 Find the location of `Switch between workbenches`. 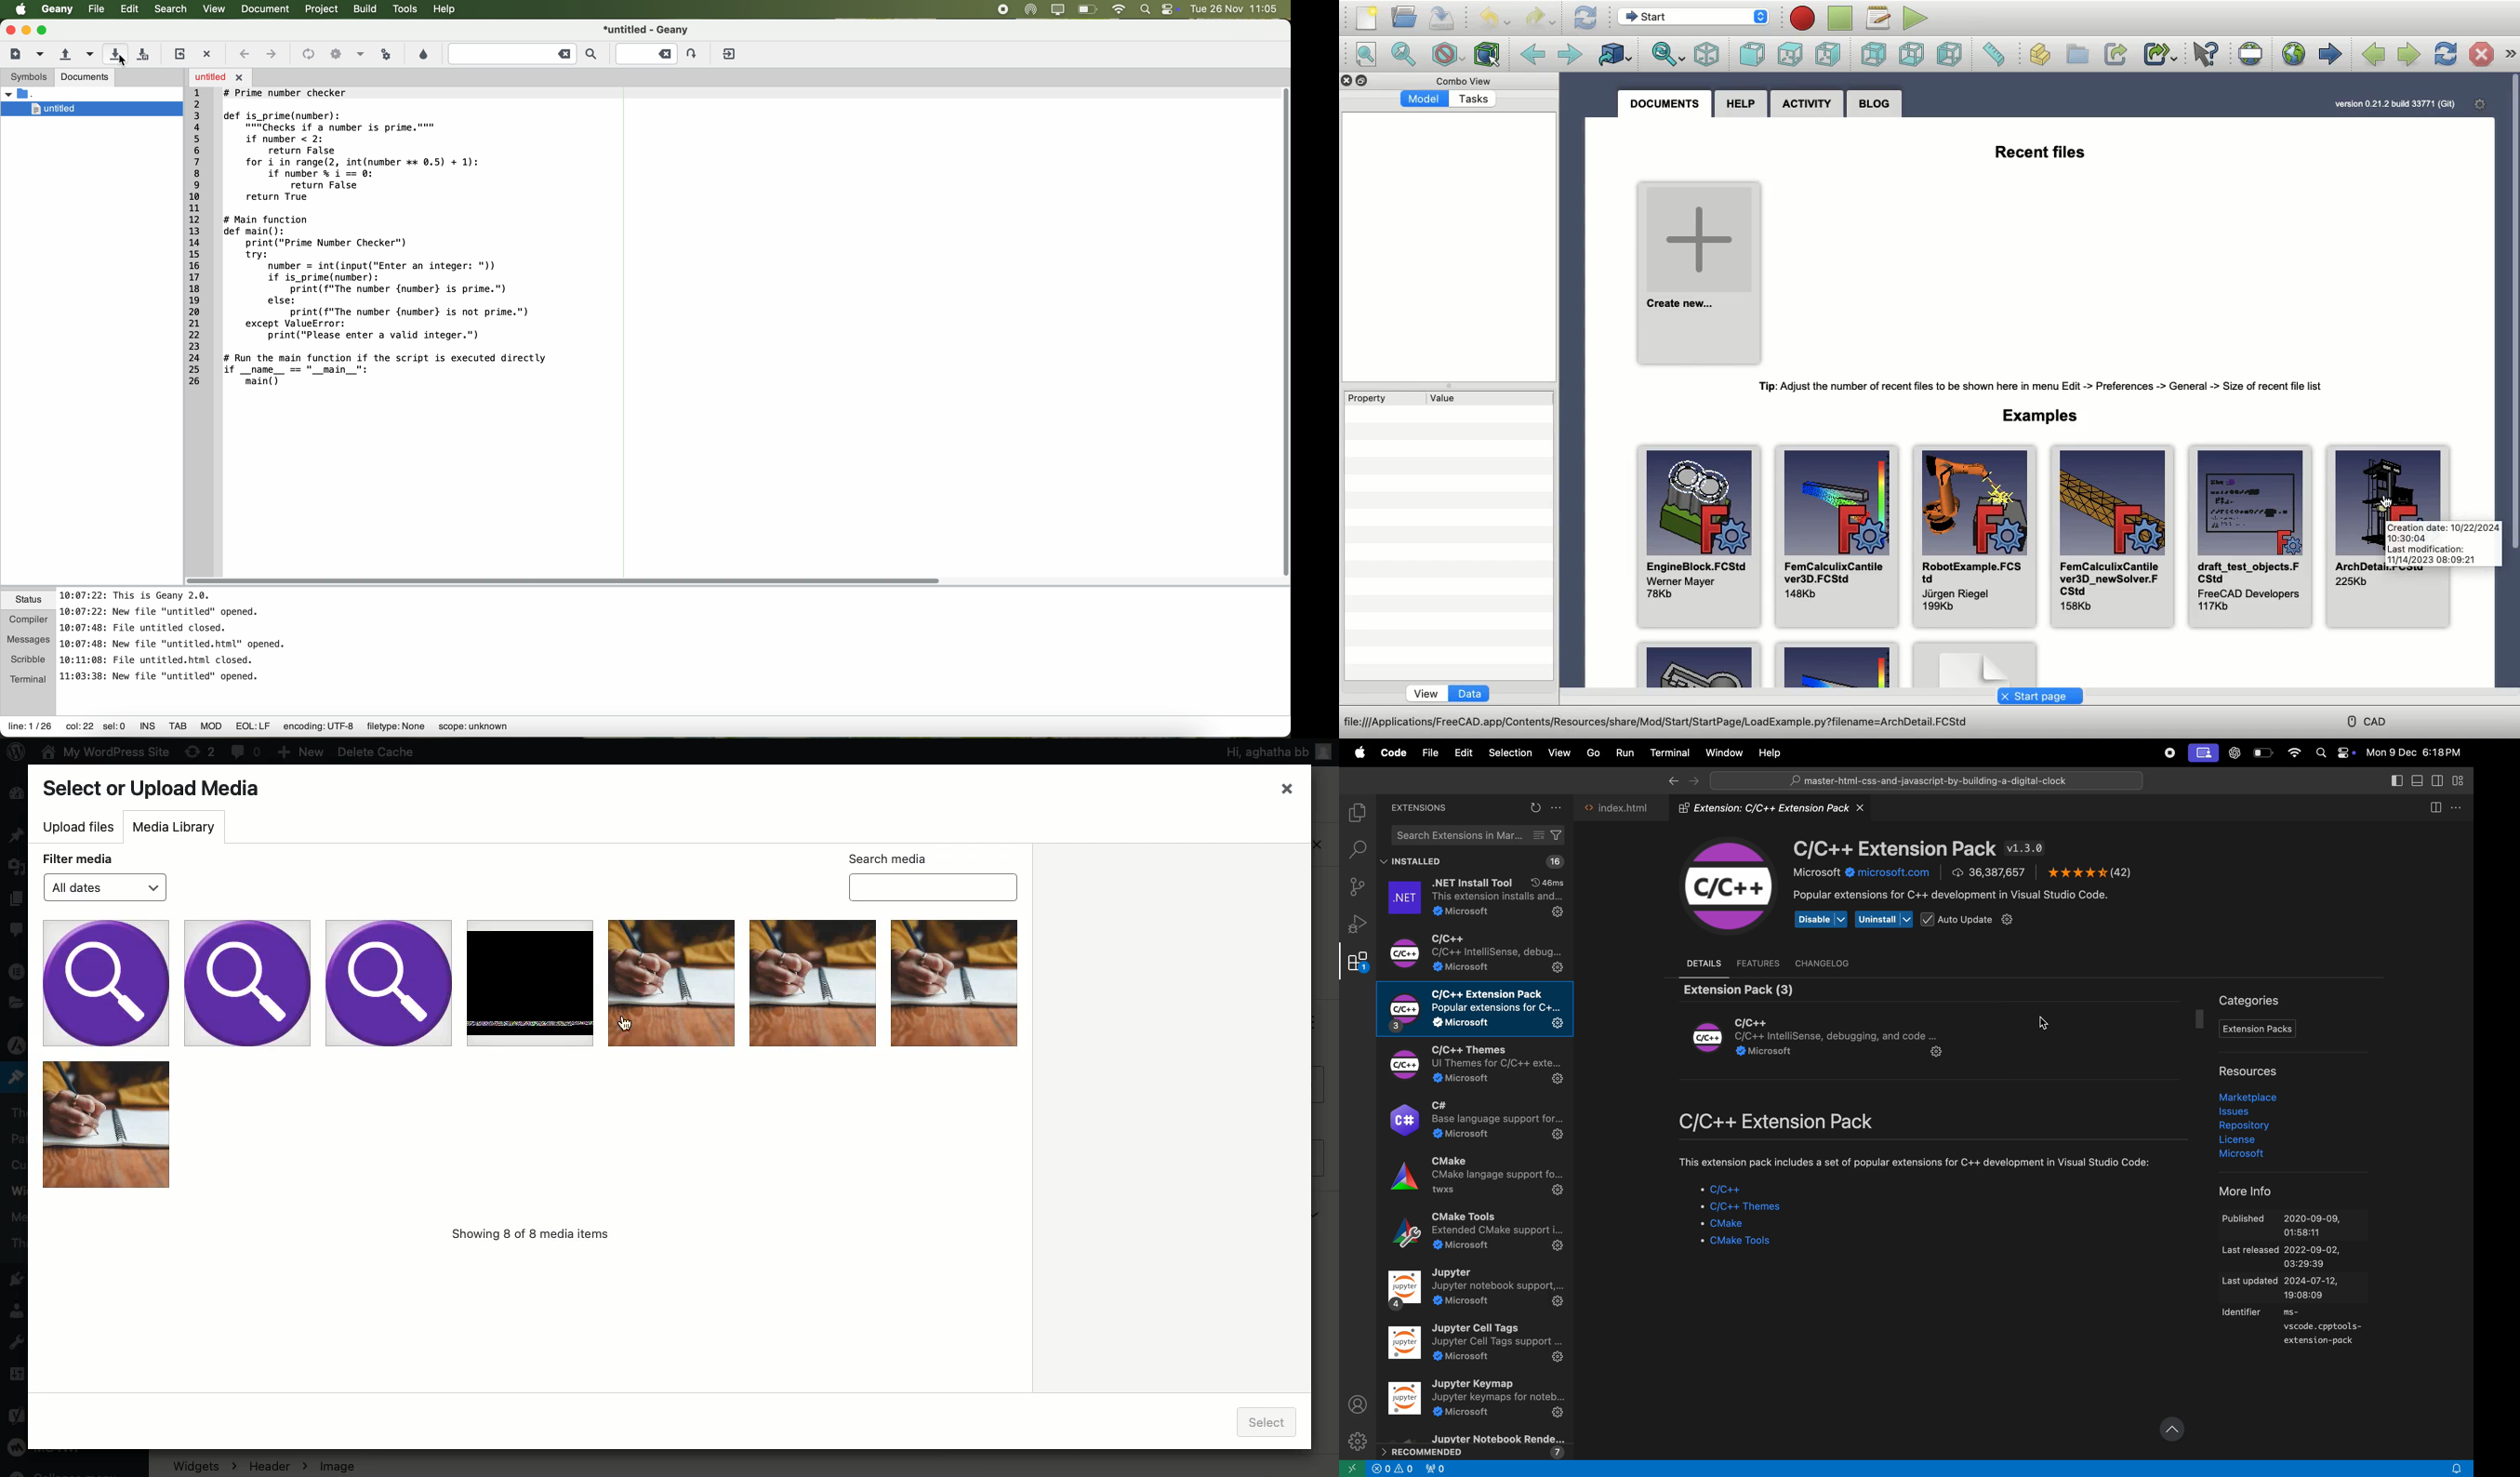

Switch between workbenches is located at coordinates (1694, 16).